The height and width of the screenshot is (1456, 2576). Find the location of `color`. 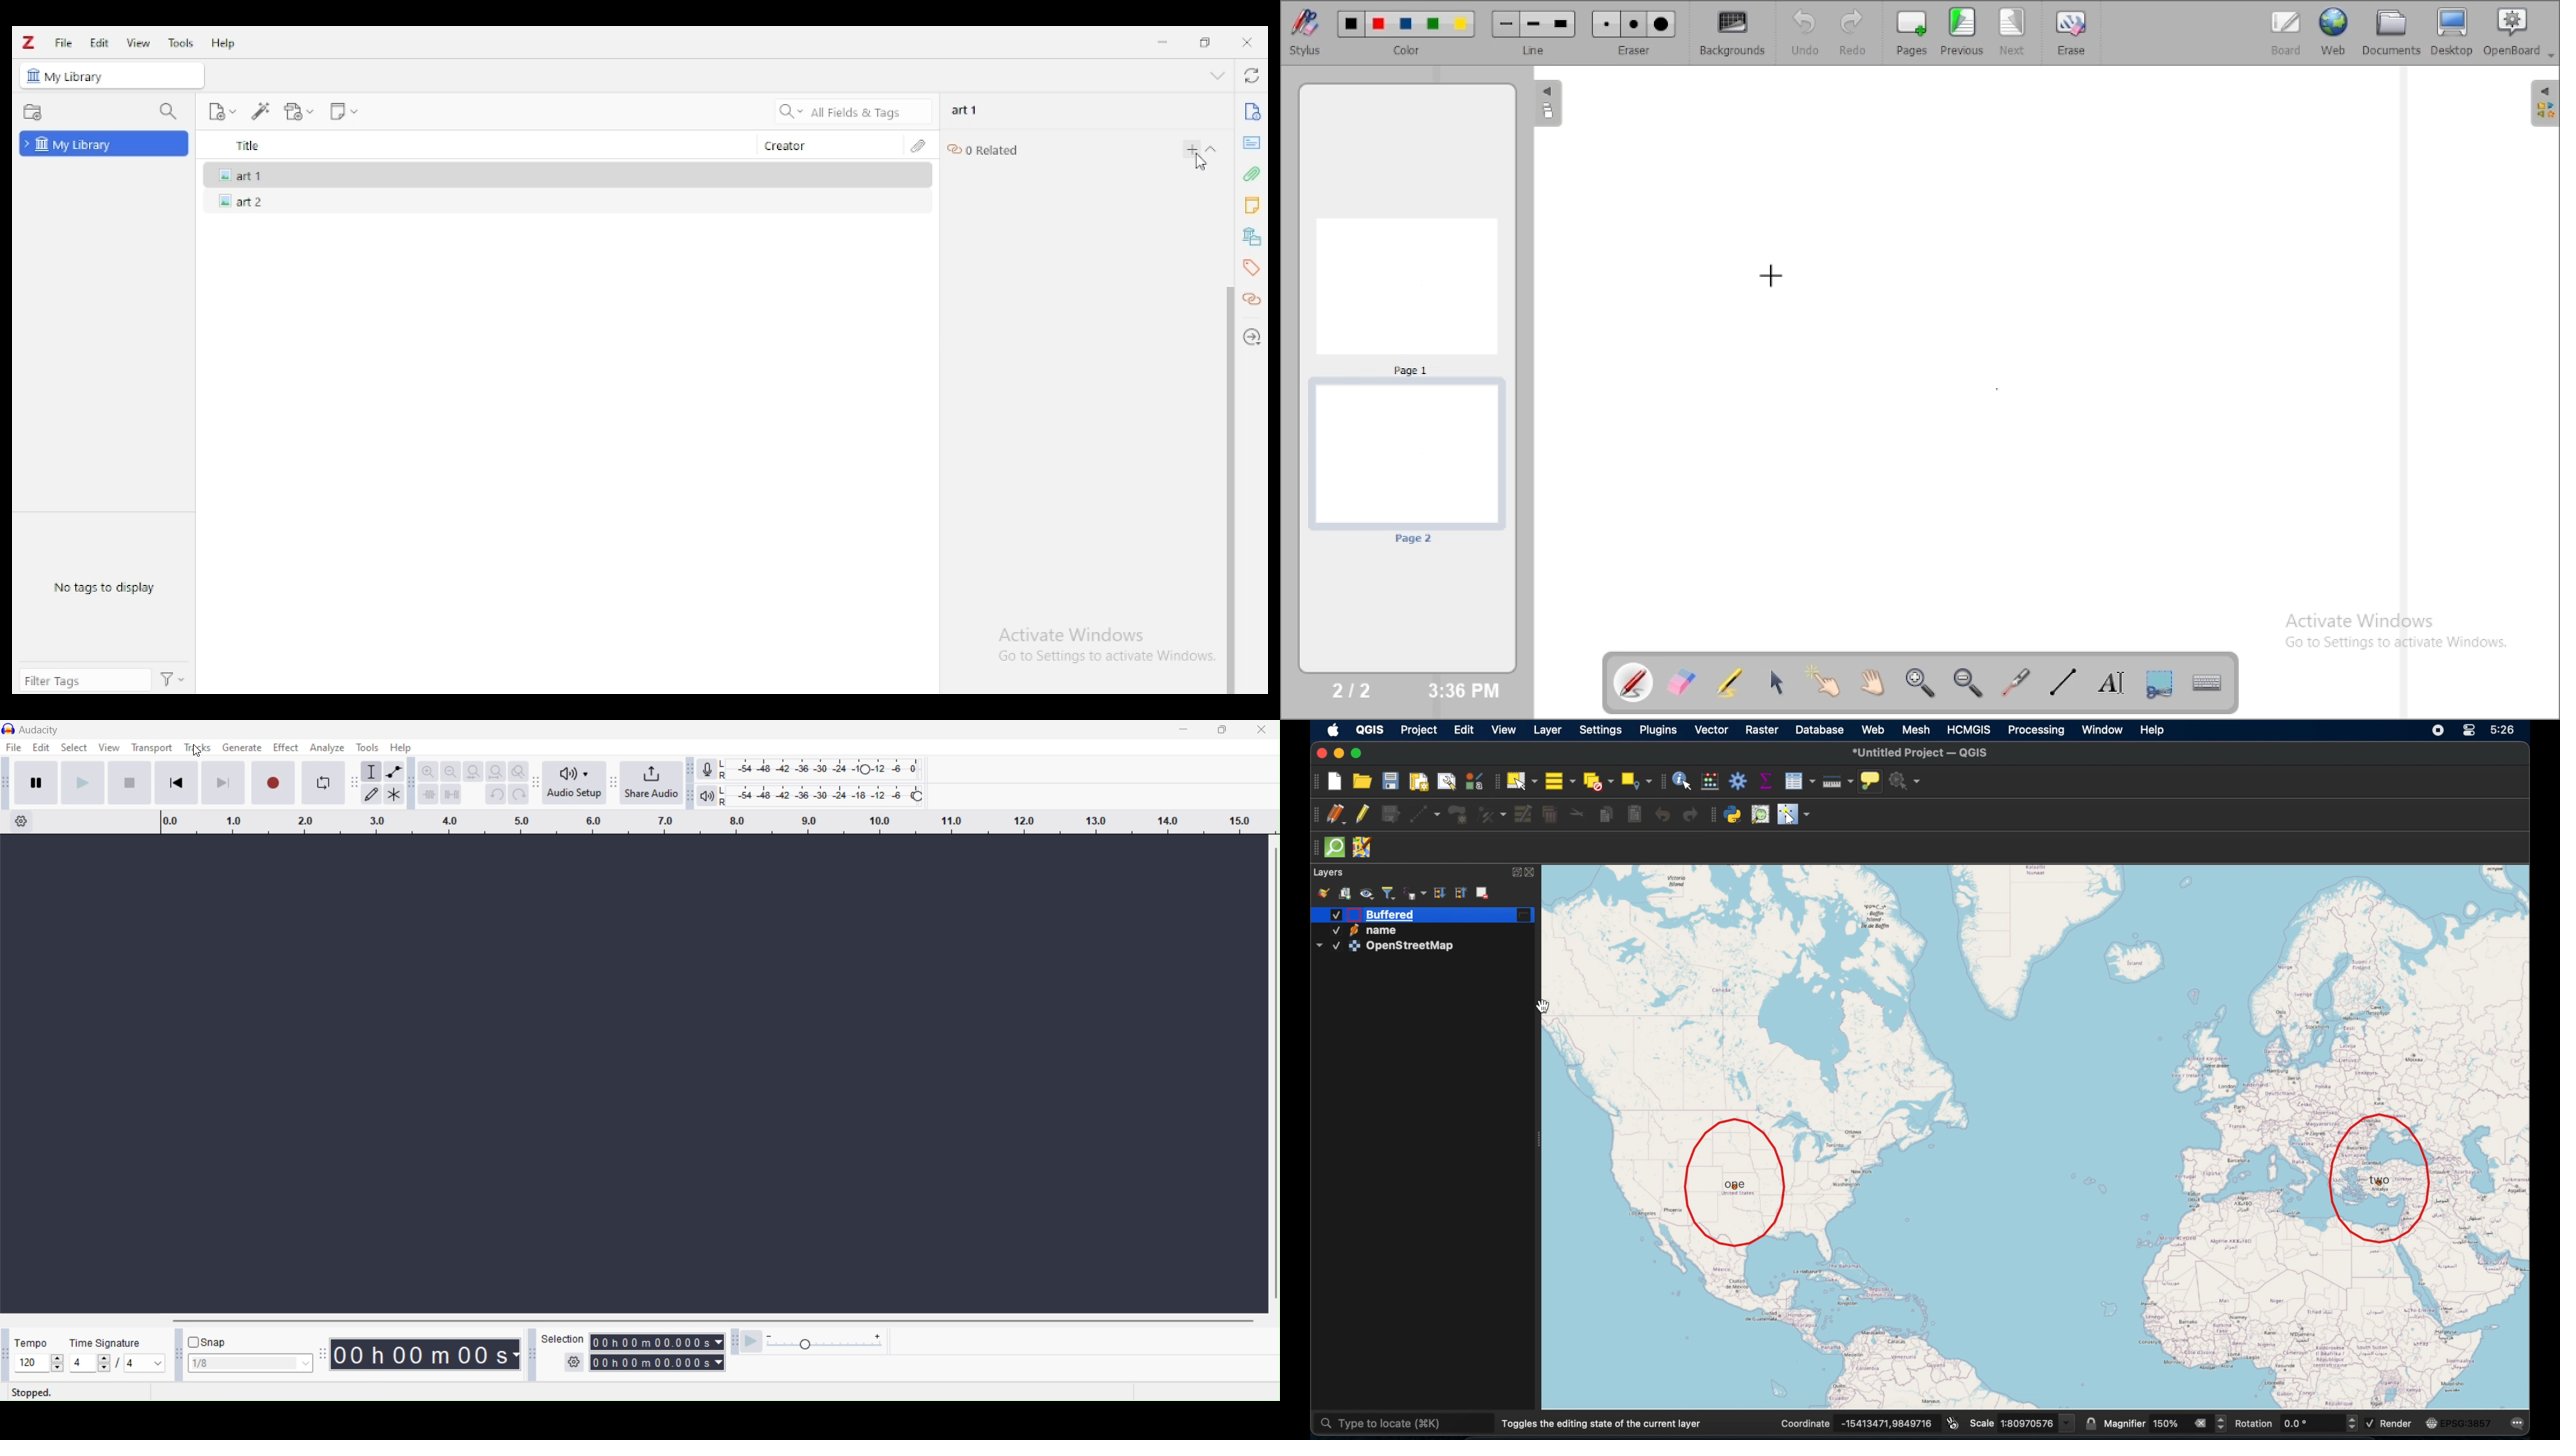

color is located at coordinates (1410, 51).